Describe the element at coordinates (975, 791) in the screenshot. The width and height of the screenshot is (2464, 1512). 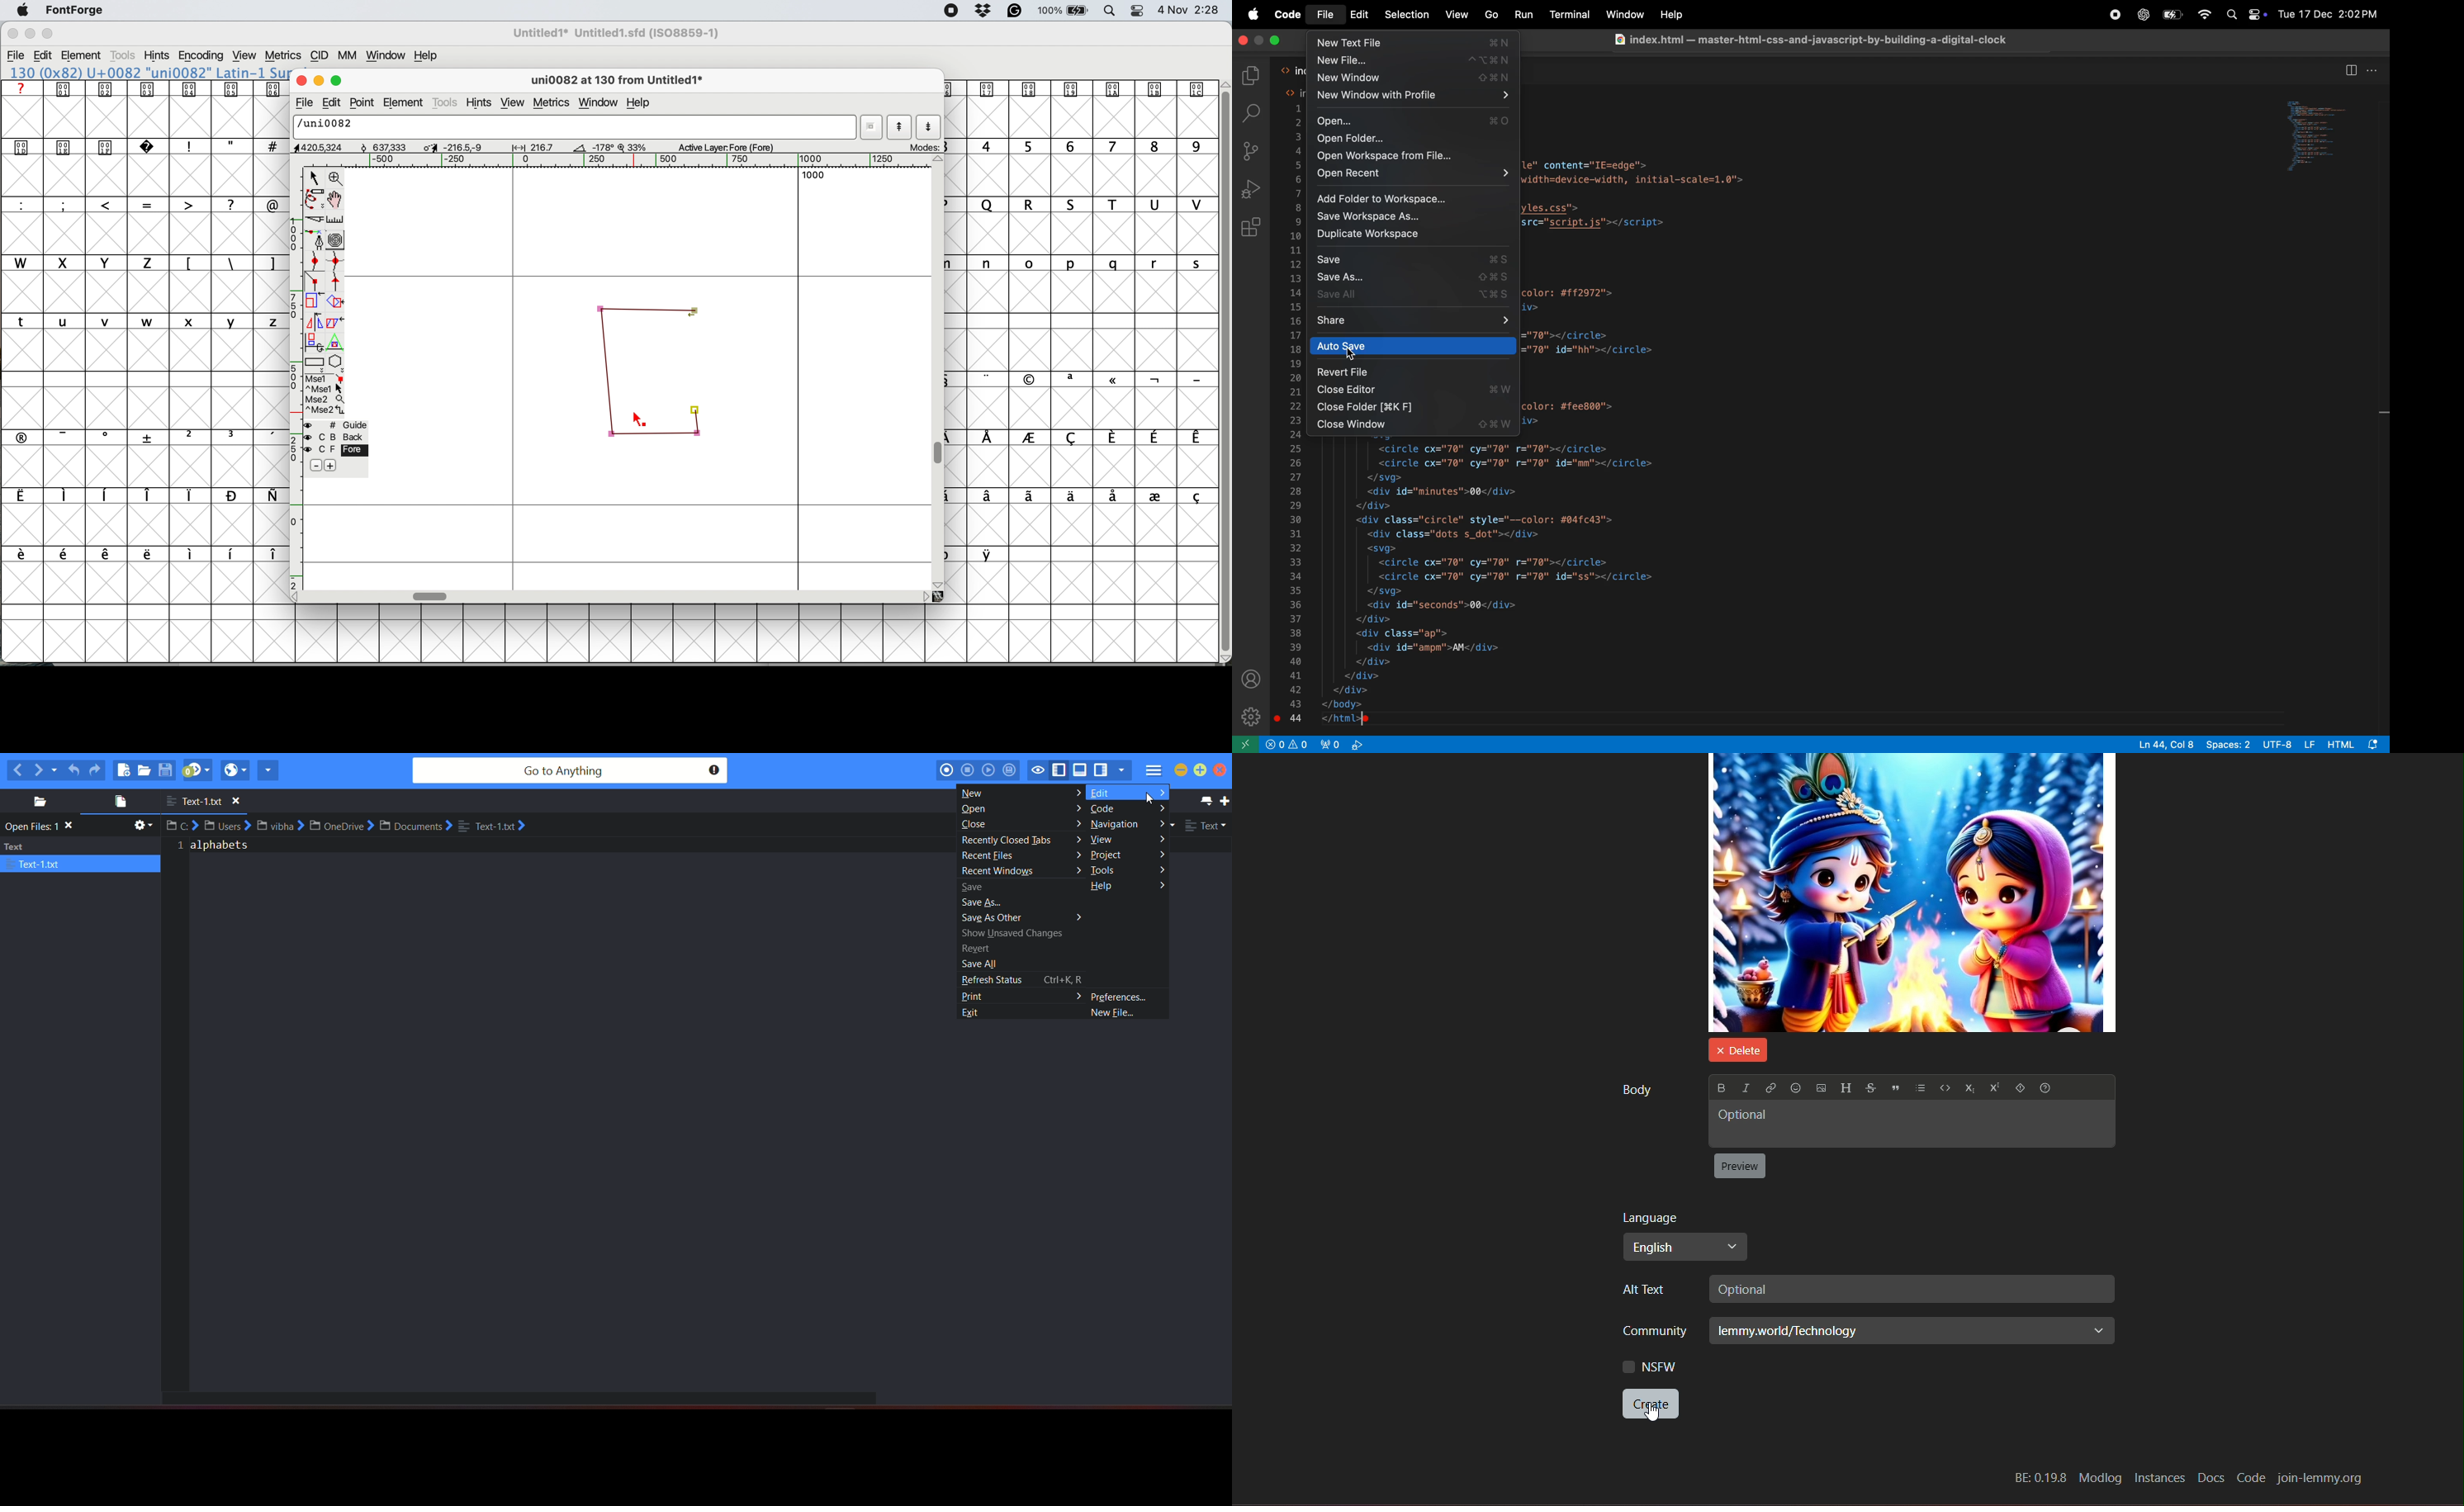
I see `New` at that location.